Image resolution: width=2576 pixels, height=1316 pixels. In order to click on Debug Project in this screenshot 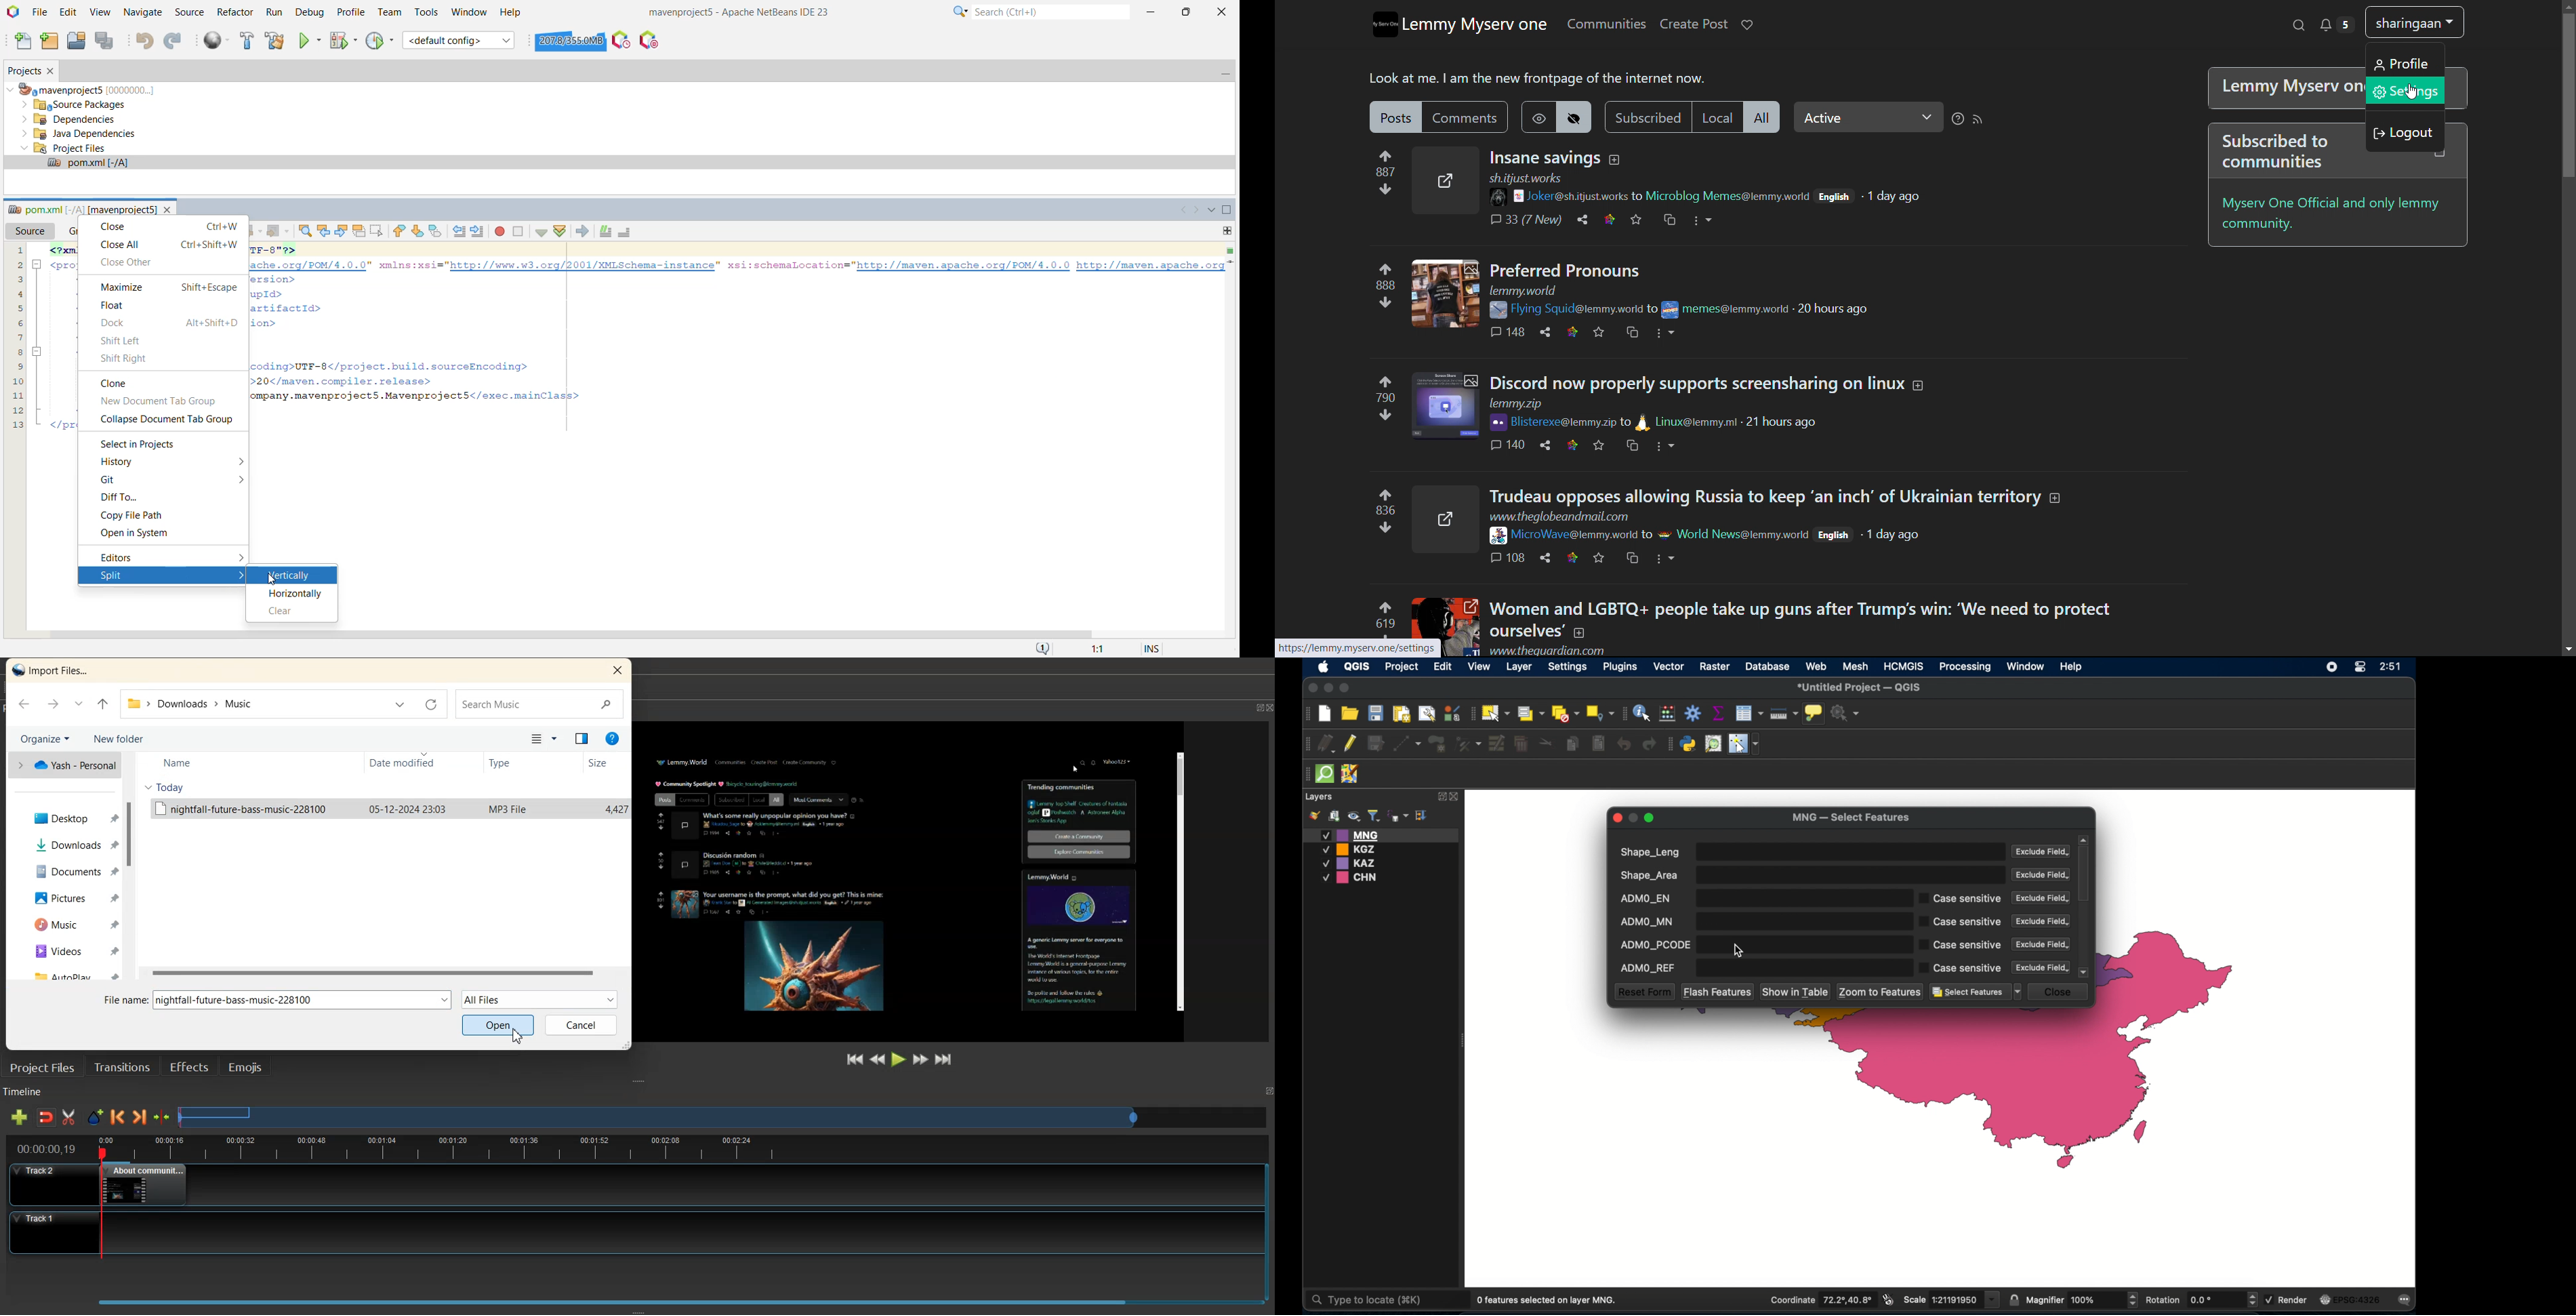, I will do `click(342, 40)`.